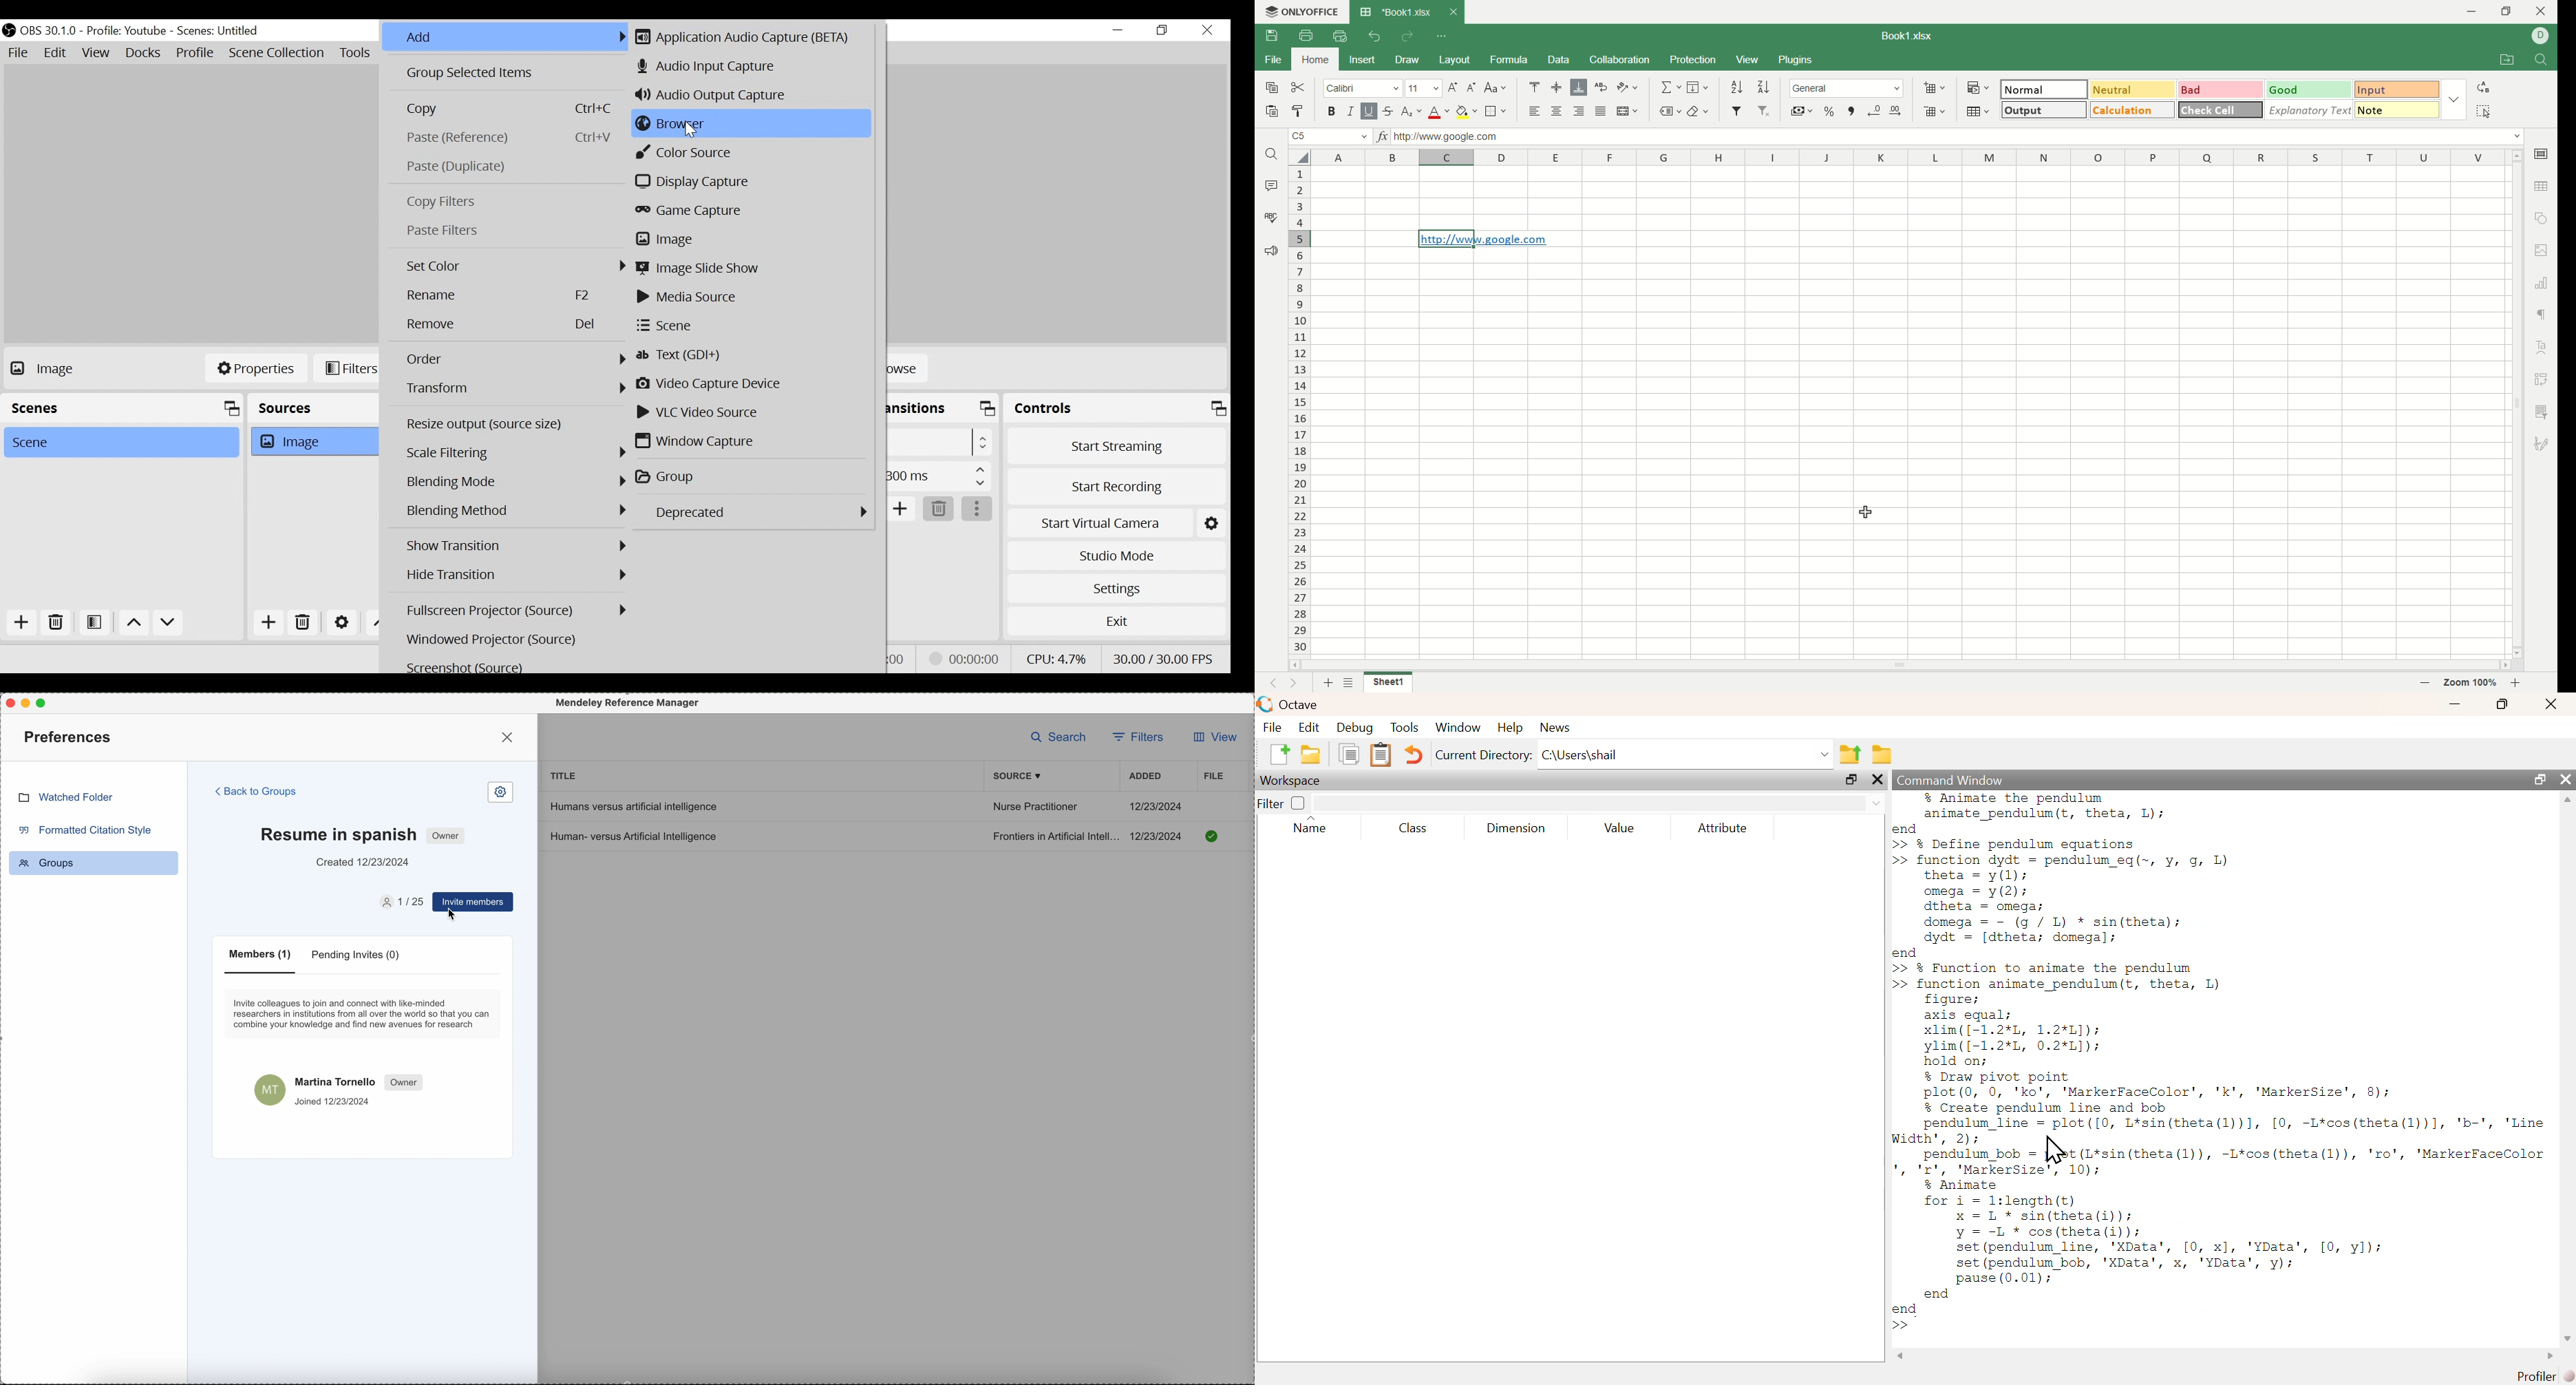 This screenshot has height=1400, width=2576. Describe the element at coordinates (976, 508) in the screenshot. I see `More Options` at that location.